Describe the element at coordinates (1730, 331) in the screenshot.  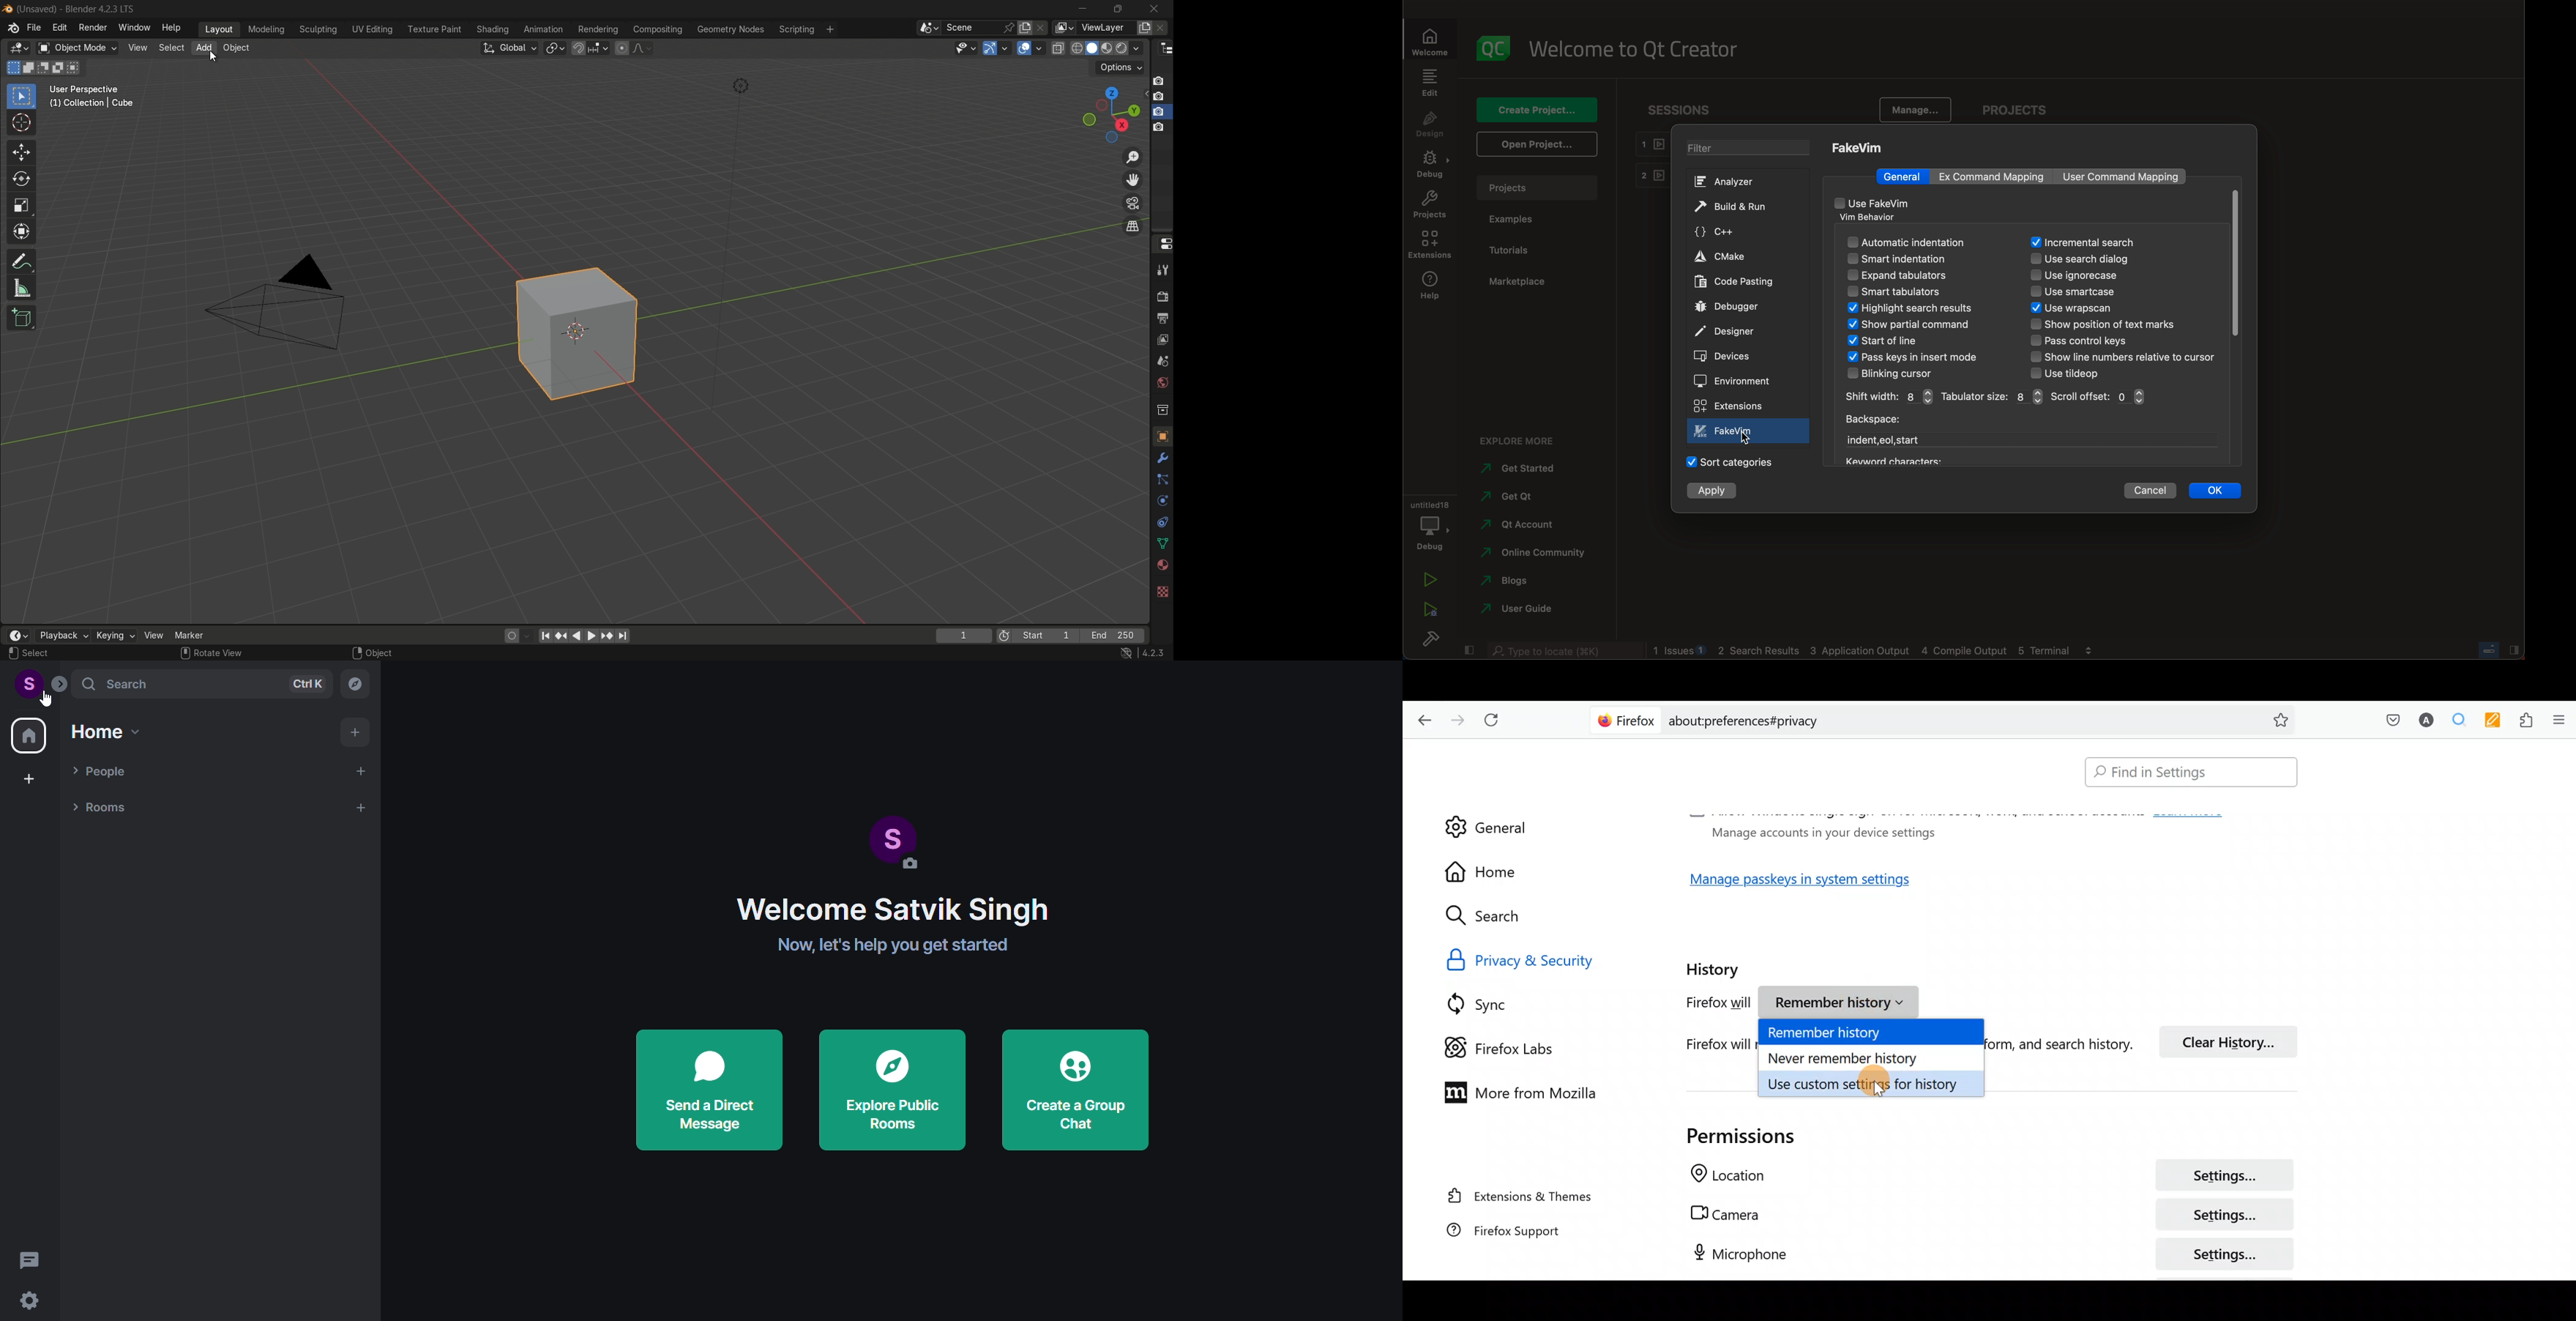
I see `designer` at that location.